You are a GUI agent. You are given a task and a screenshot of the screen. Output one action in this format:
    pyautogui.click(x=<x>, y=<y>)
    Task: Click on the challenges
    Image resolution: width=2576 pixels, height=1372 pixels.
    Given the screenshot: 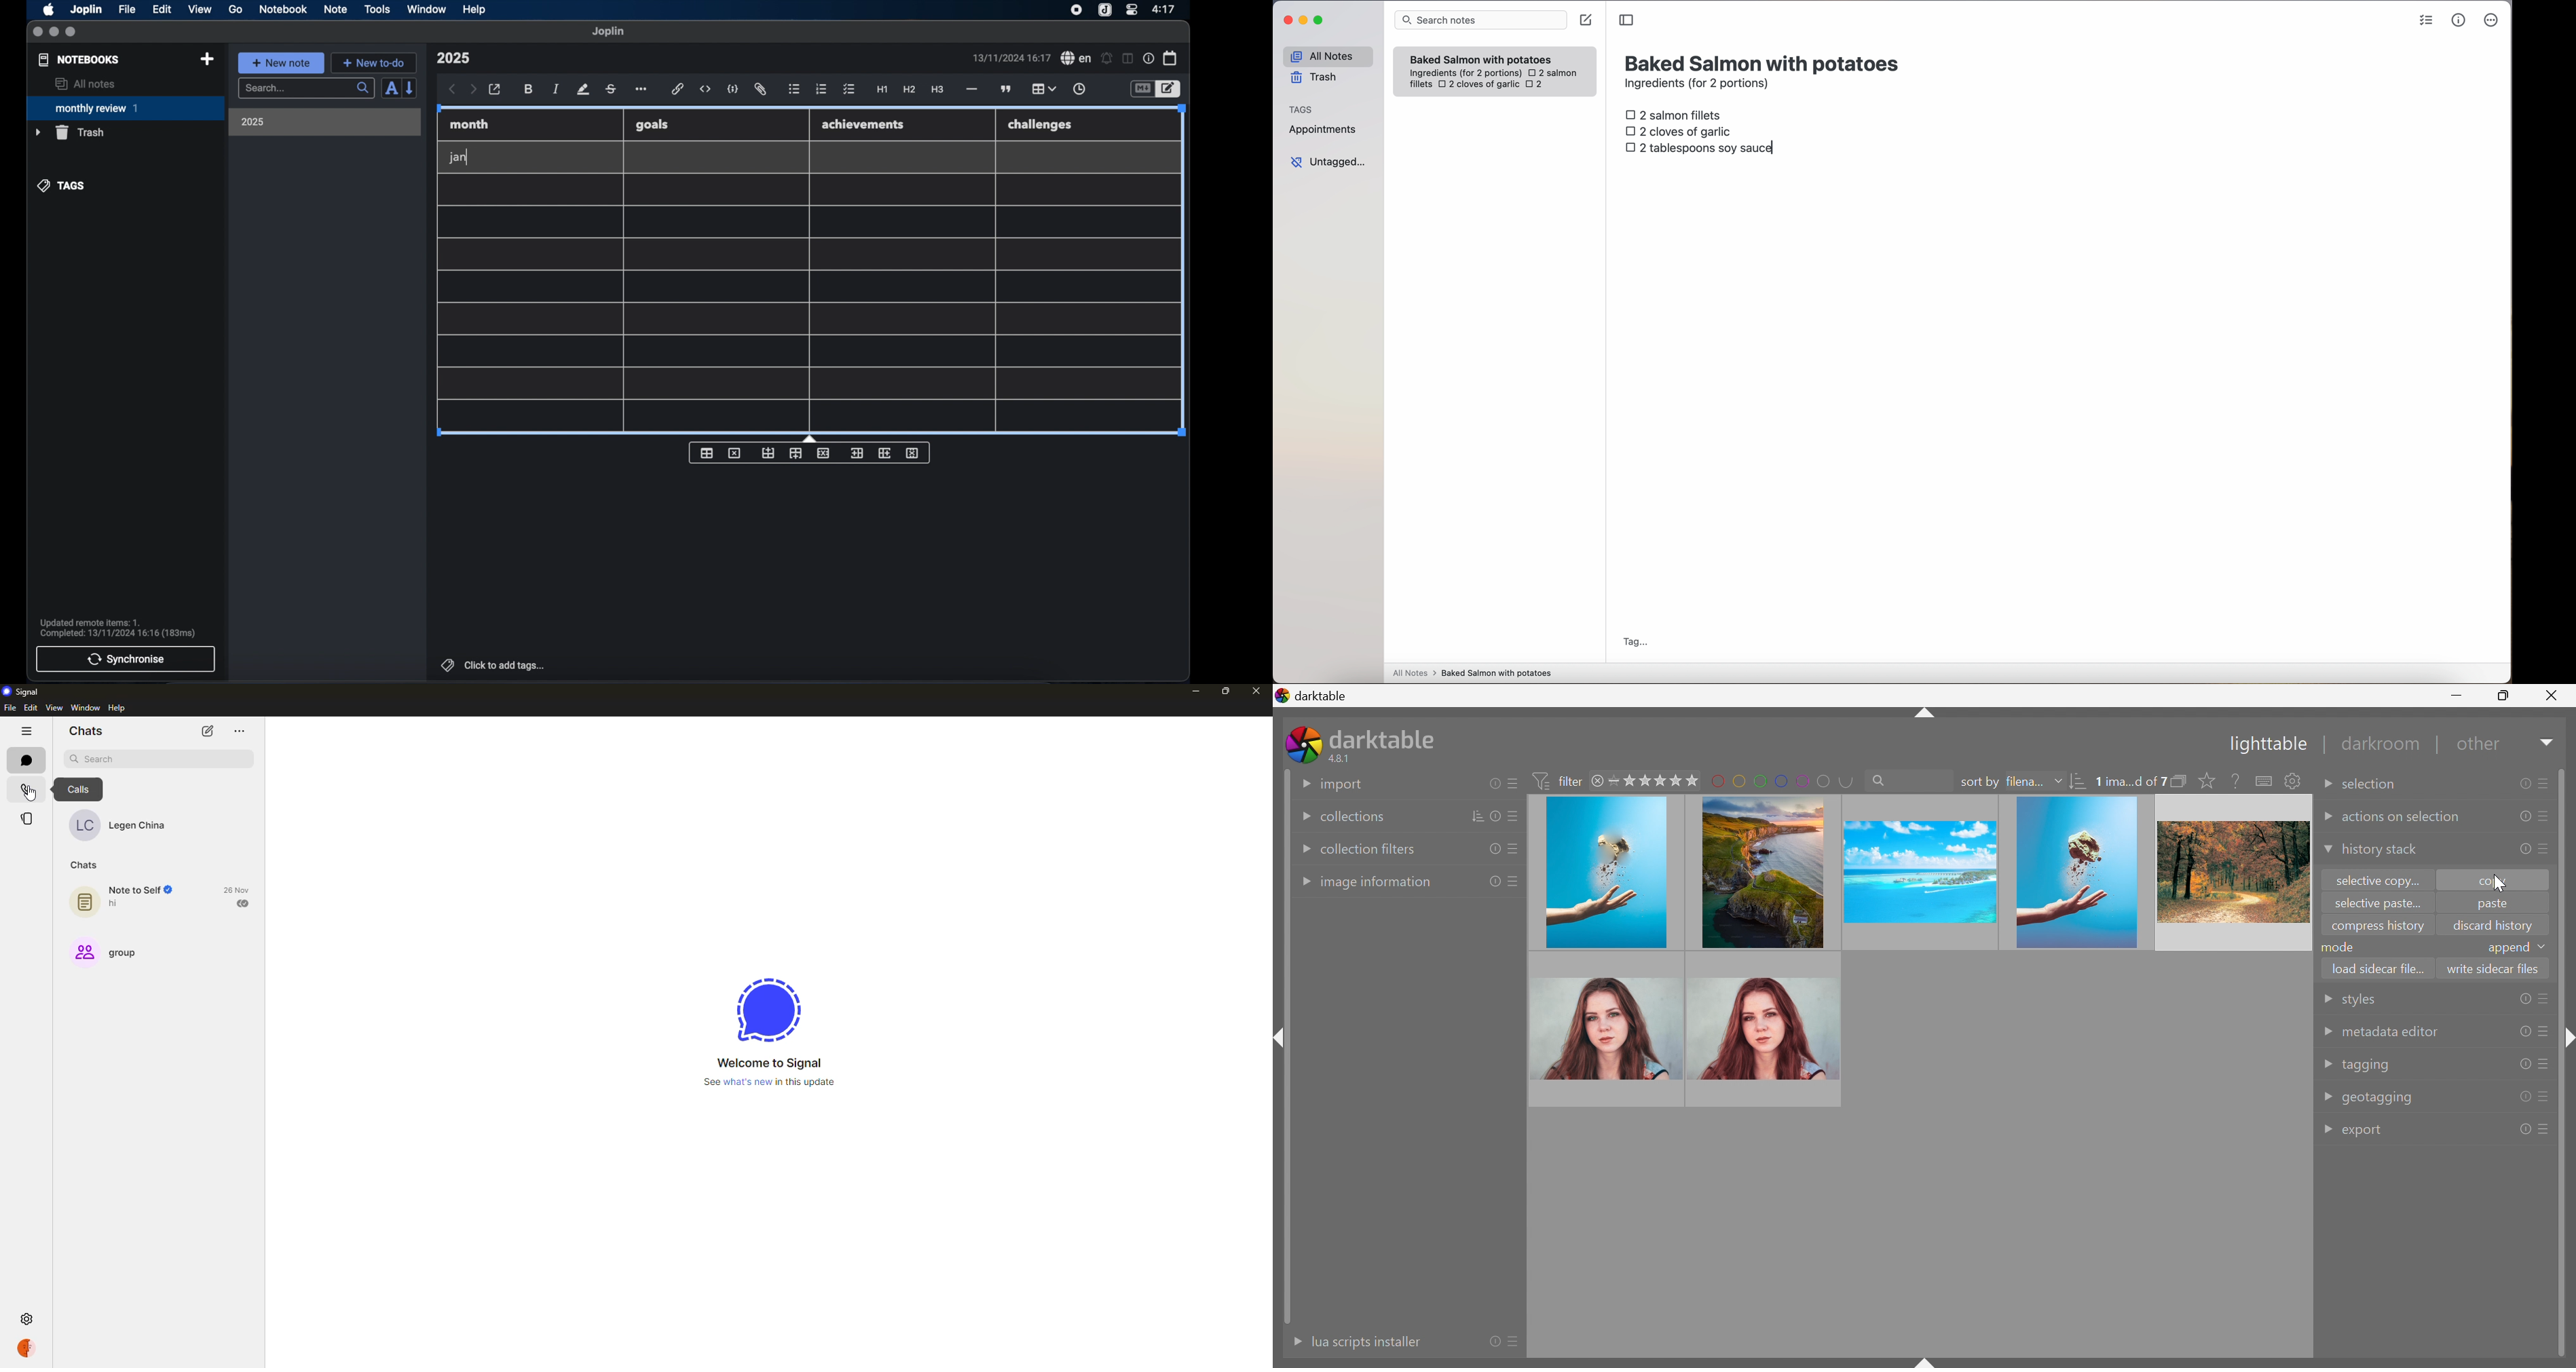 What is the action you would take?
    pyautogui.click(x=1041, y=125)
    